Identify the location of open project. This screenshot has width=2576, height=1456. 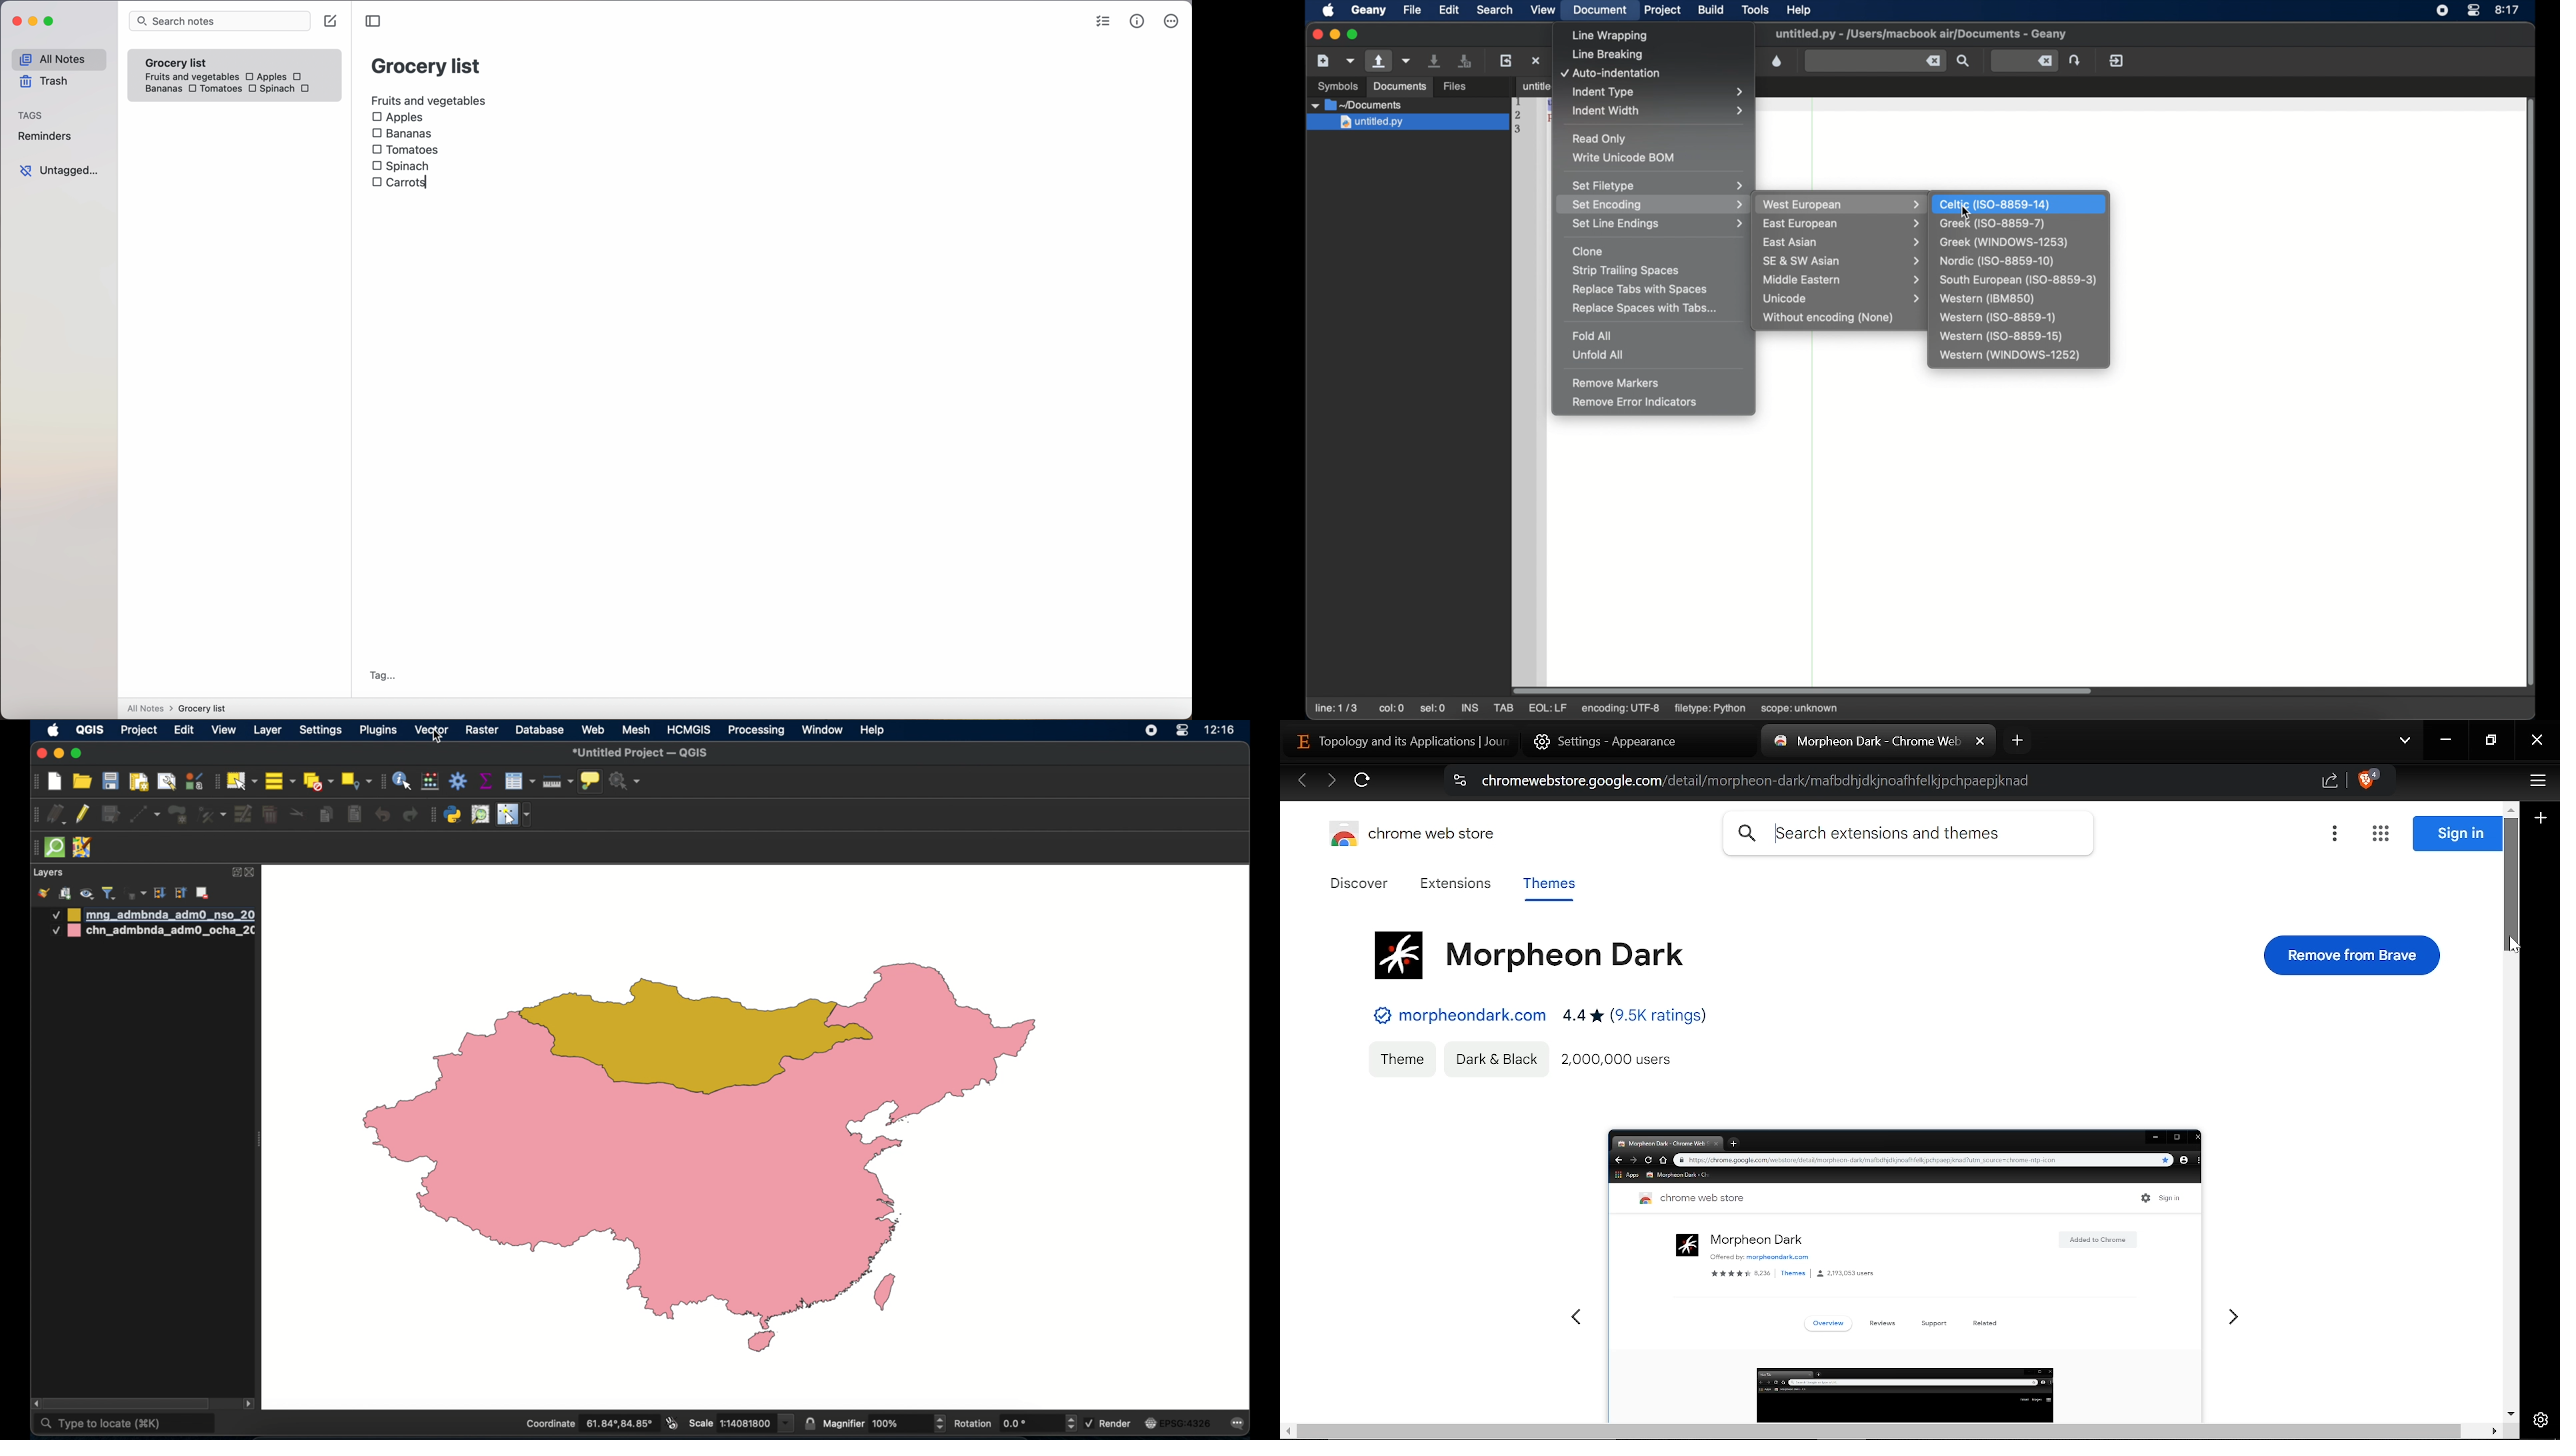
(83, 782).